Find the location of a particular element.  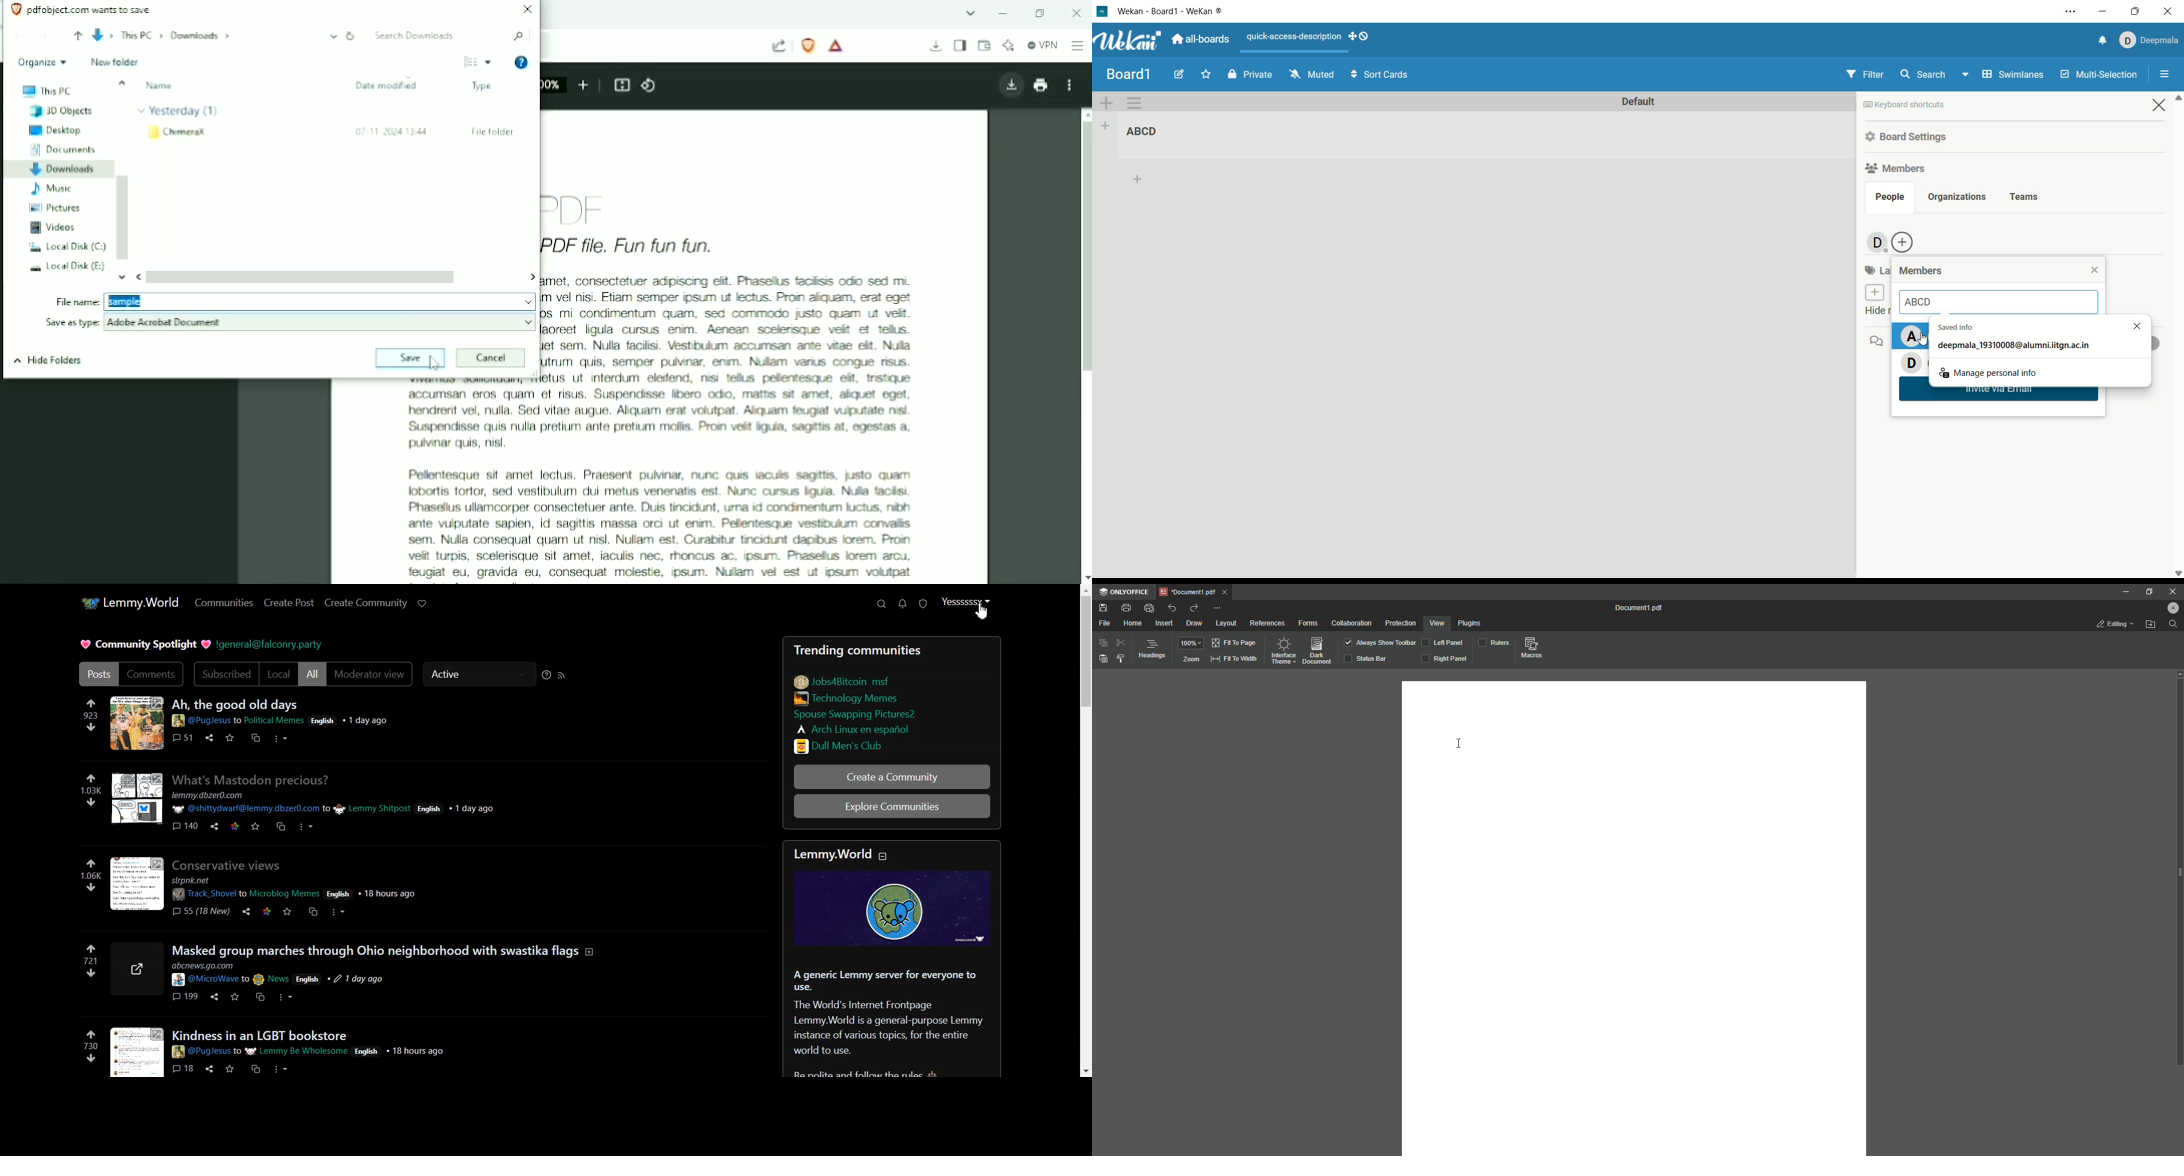

Close is located at coordinates (526, 10).